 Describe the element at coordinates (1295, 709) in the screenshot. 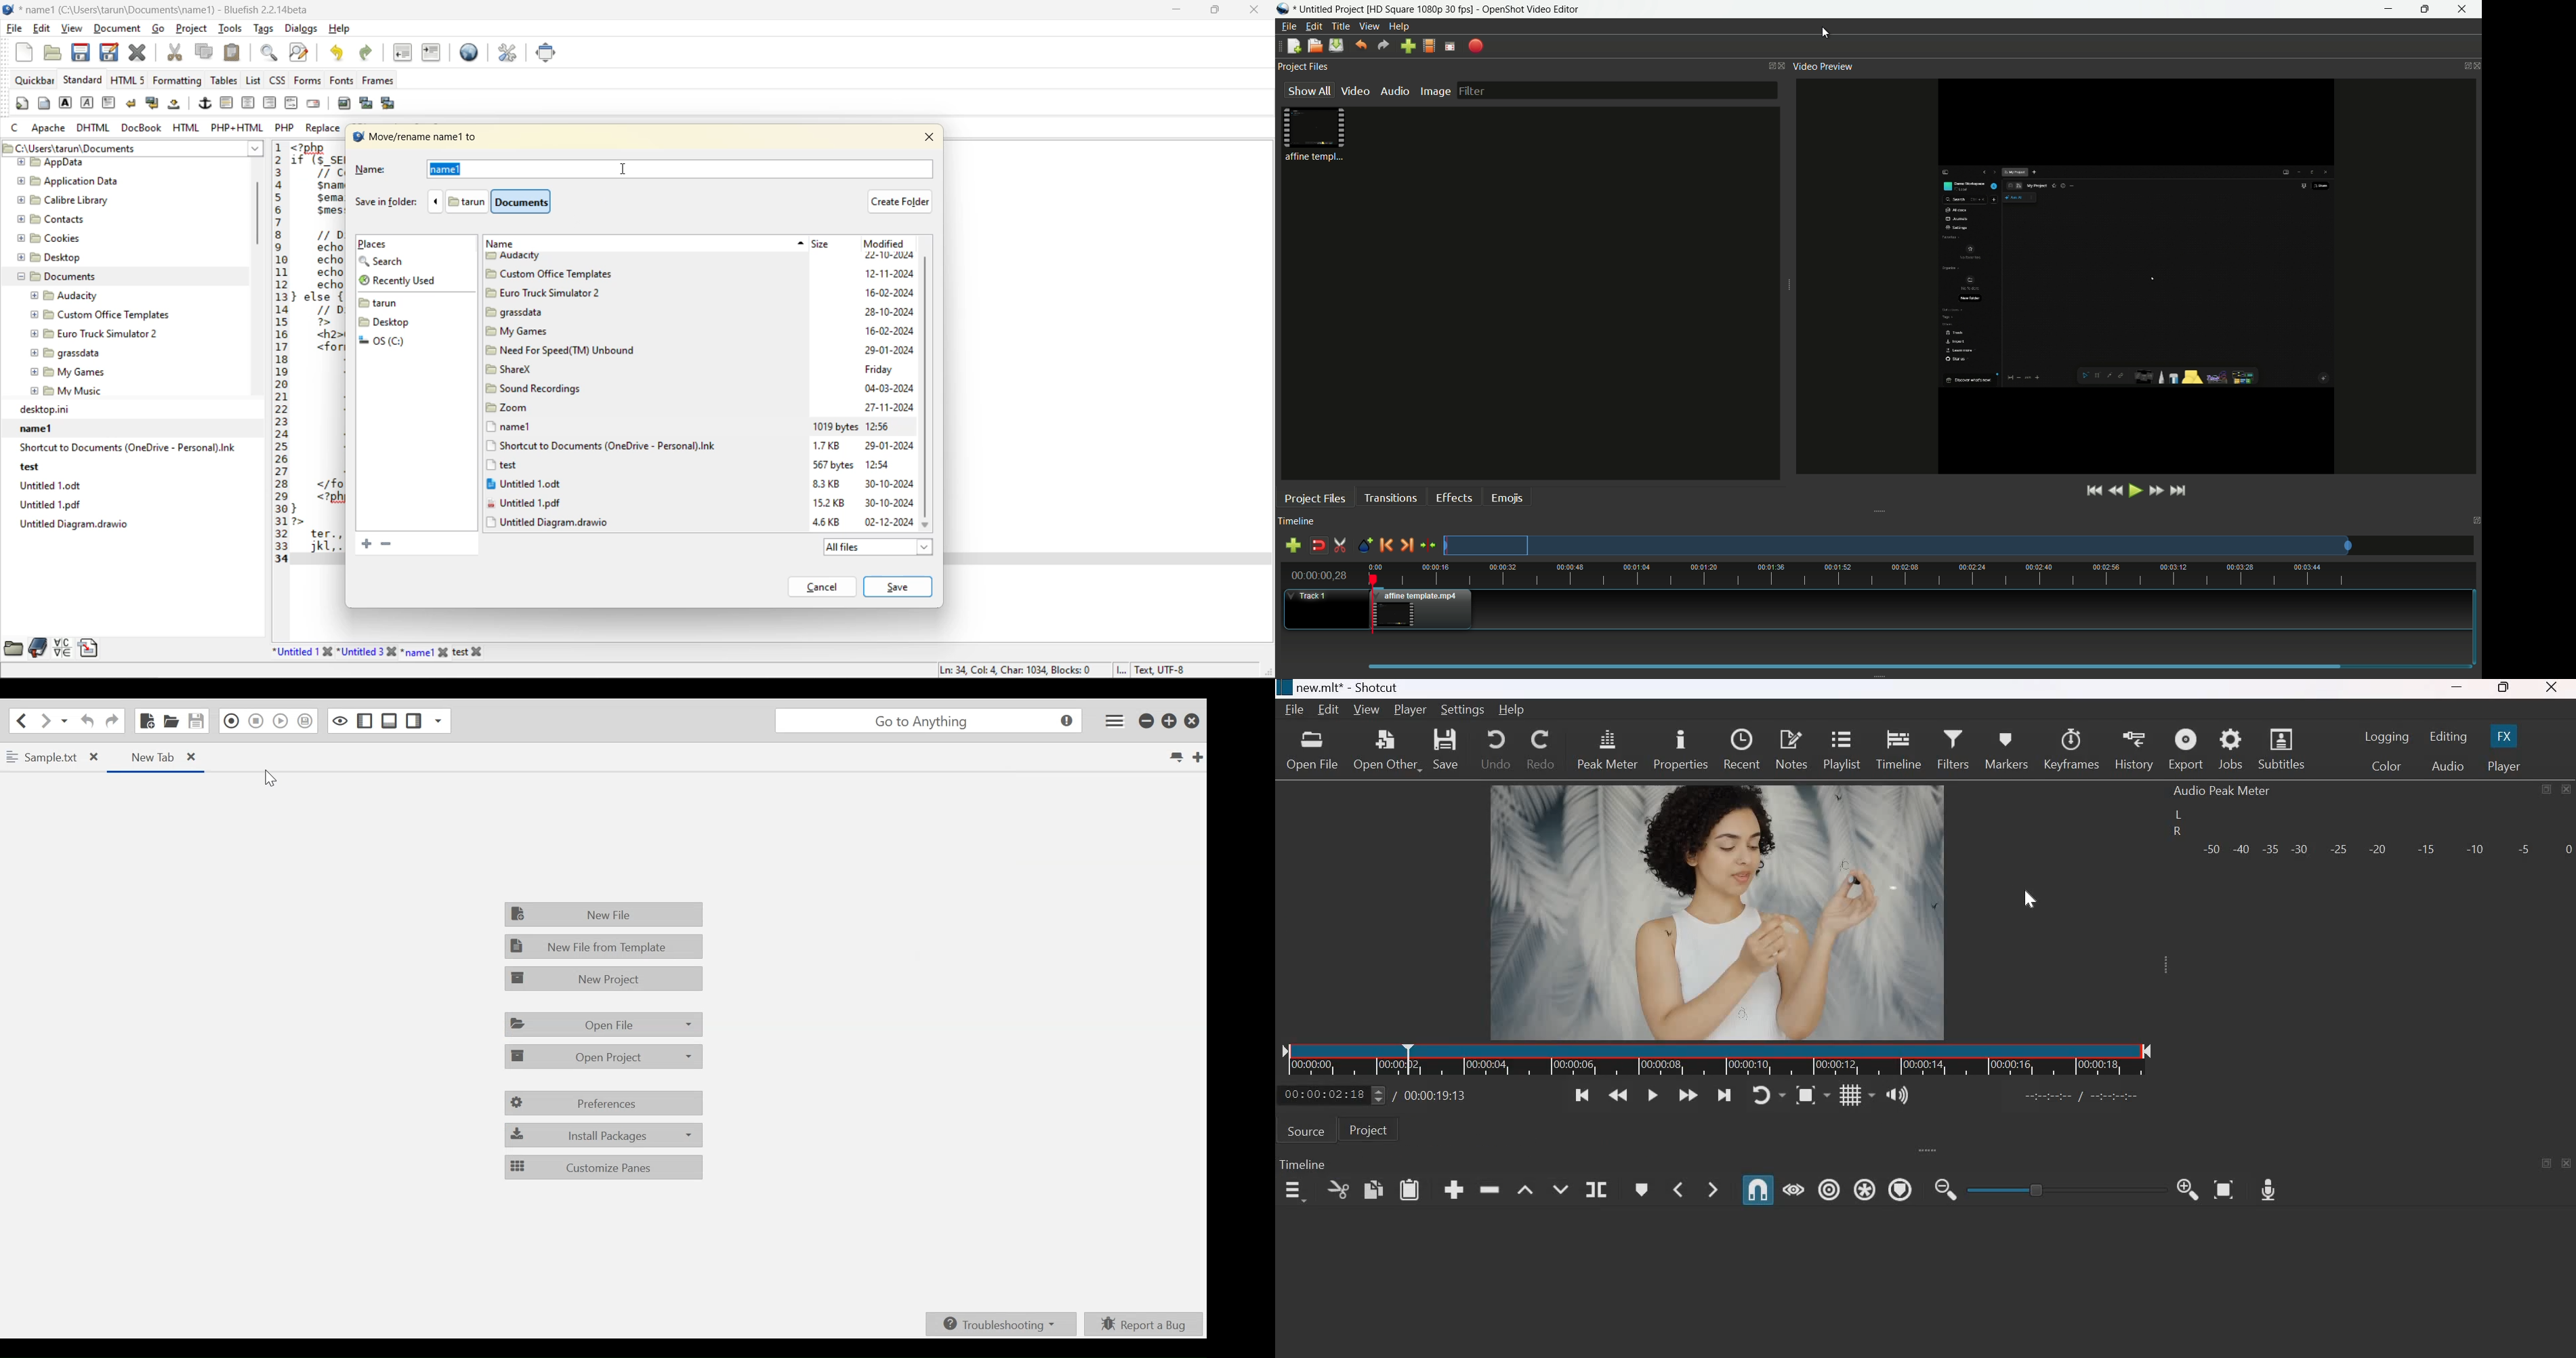

I see `File` at that location.